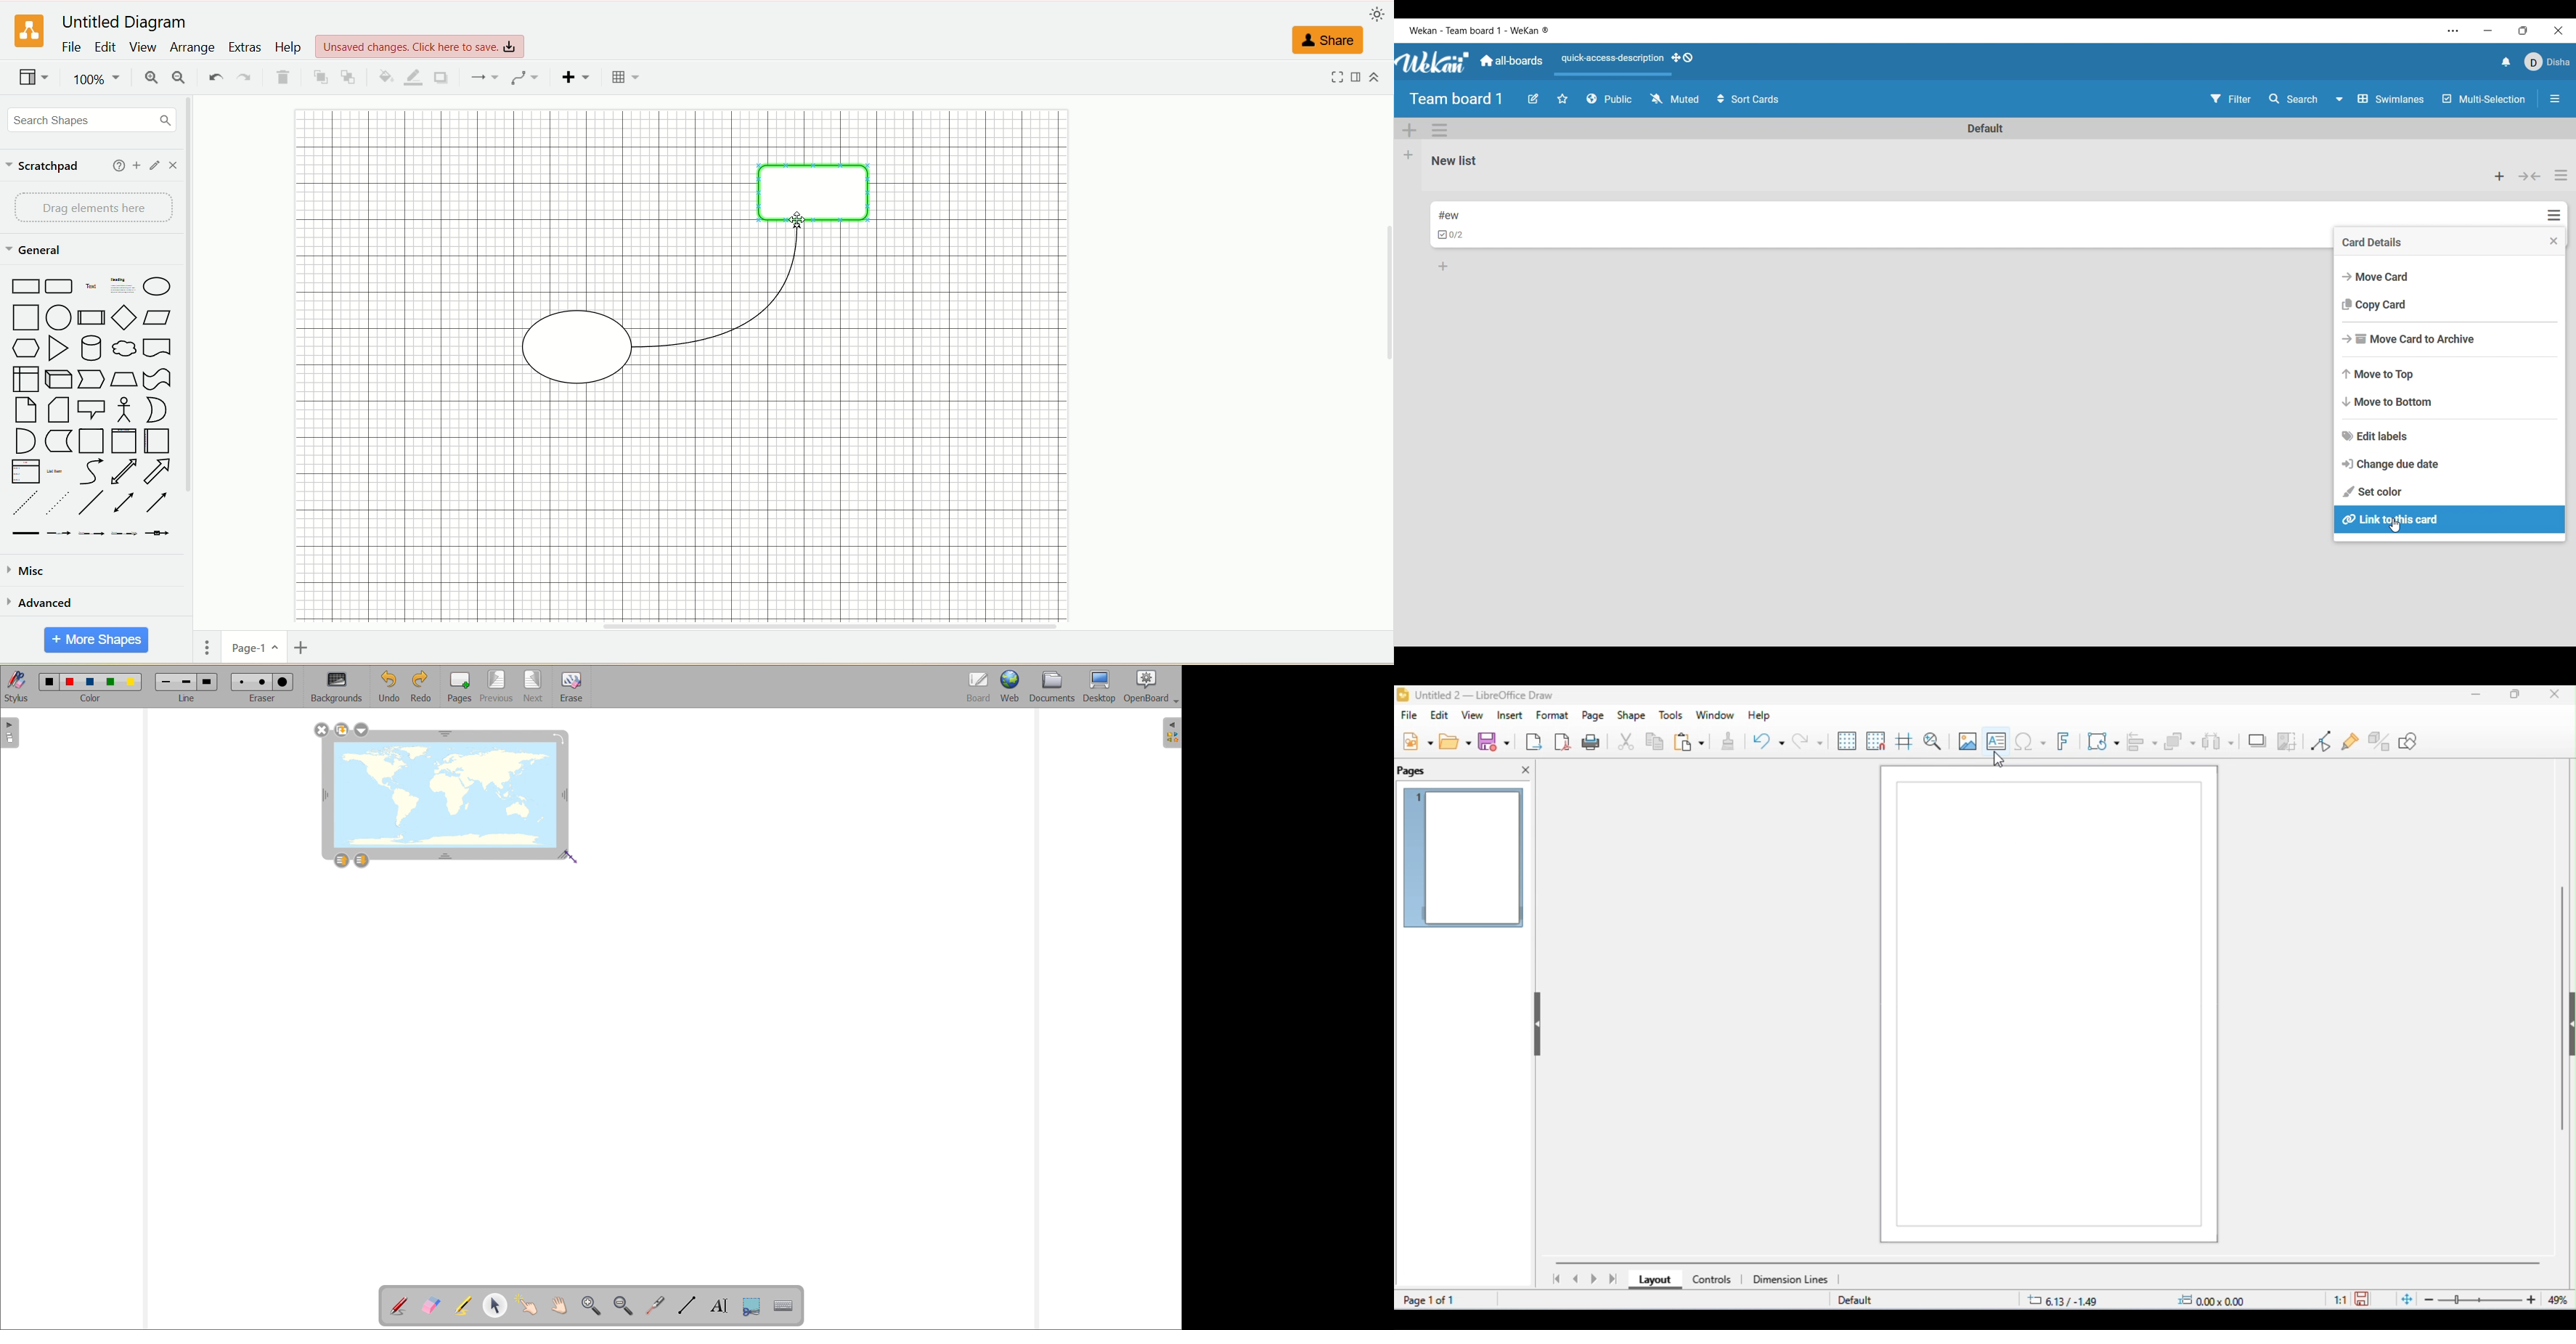 This screenshot has height=1344, width=2576. What do you see at coordinates (106, 48) in the screenshot?
I see `edit` at bounding box center [106, 48].